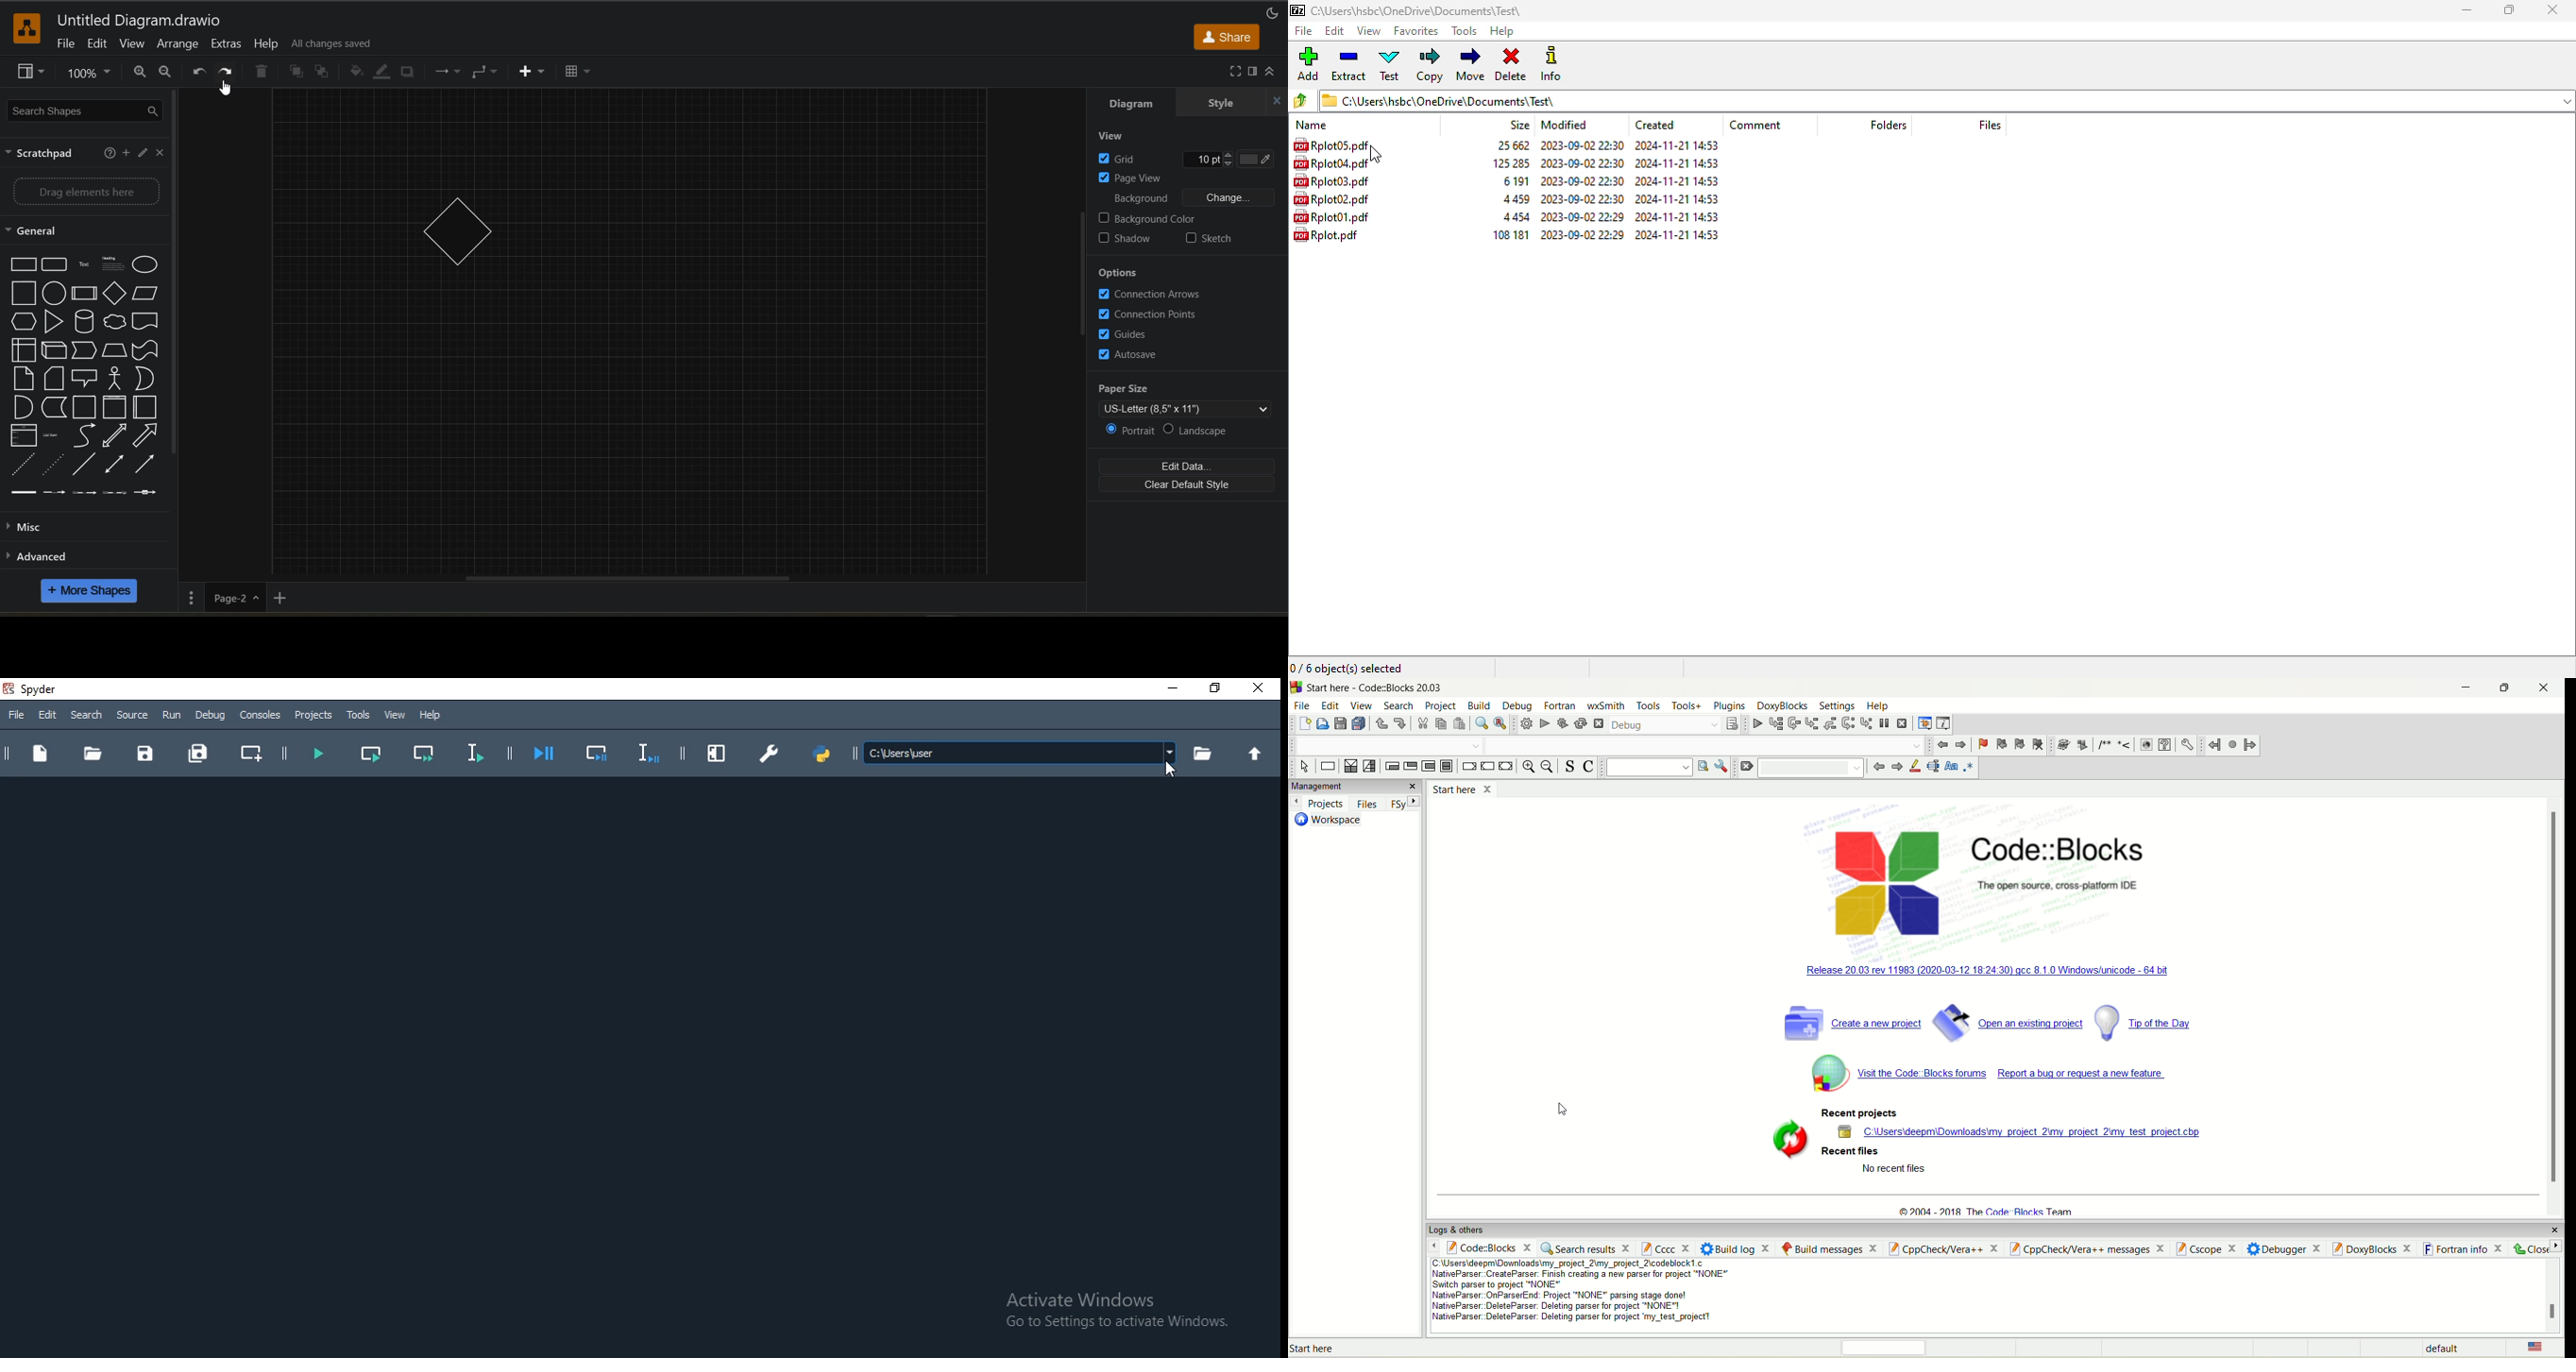 This screenshot has height=1372, width=2576. What do you see at coordinates (1849, 724) in the screenshot?
I see `next instruction` at bounding box center [1849, 724].